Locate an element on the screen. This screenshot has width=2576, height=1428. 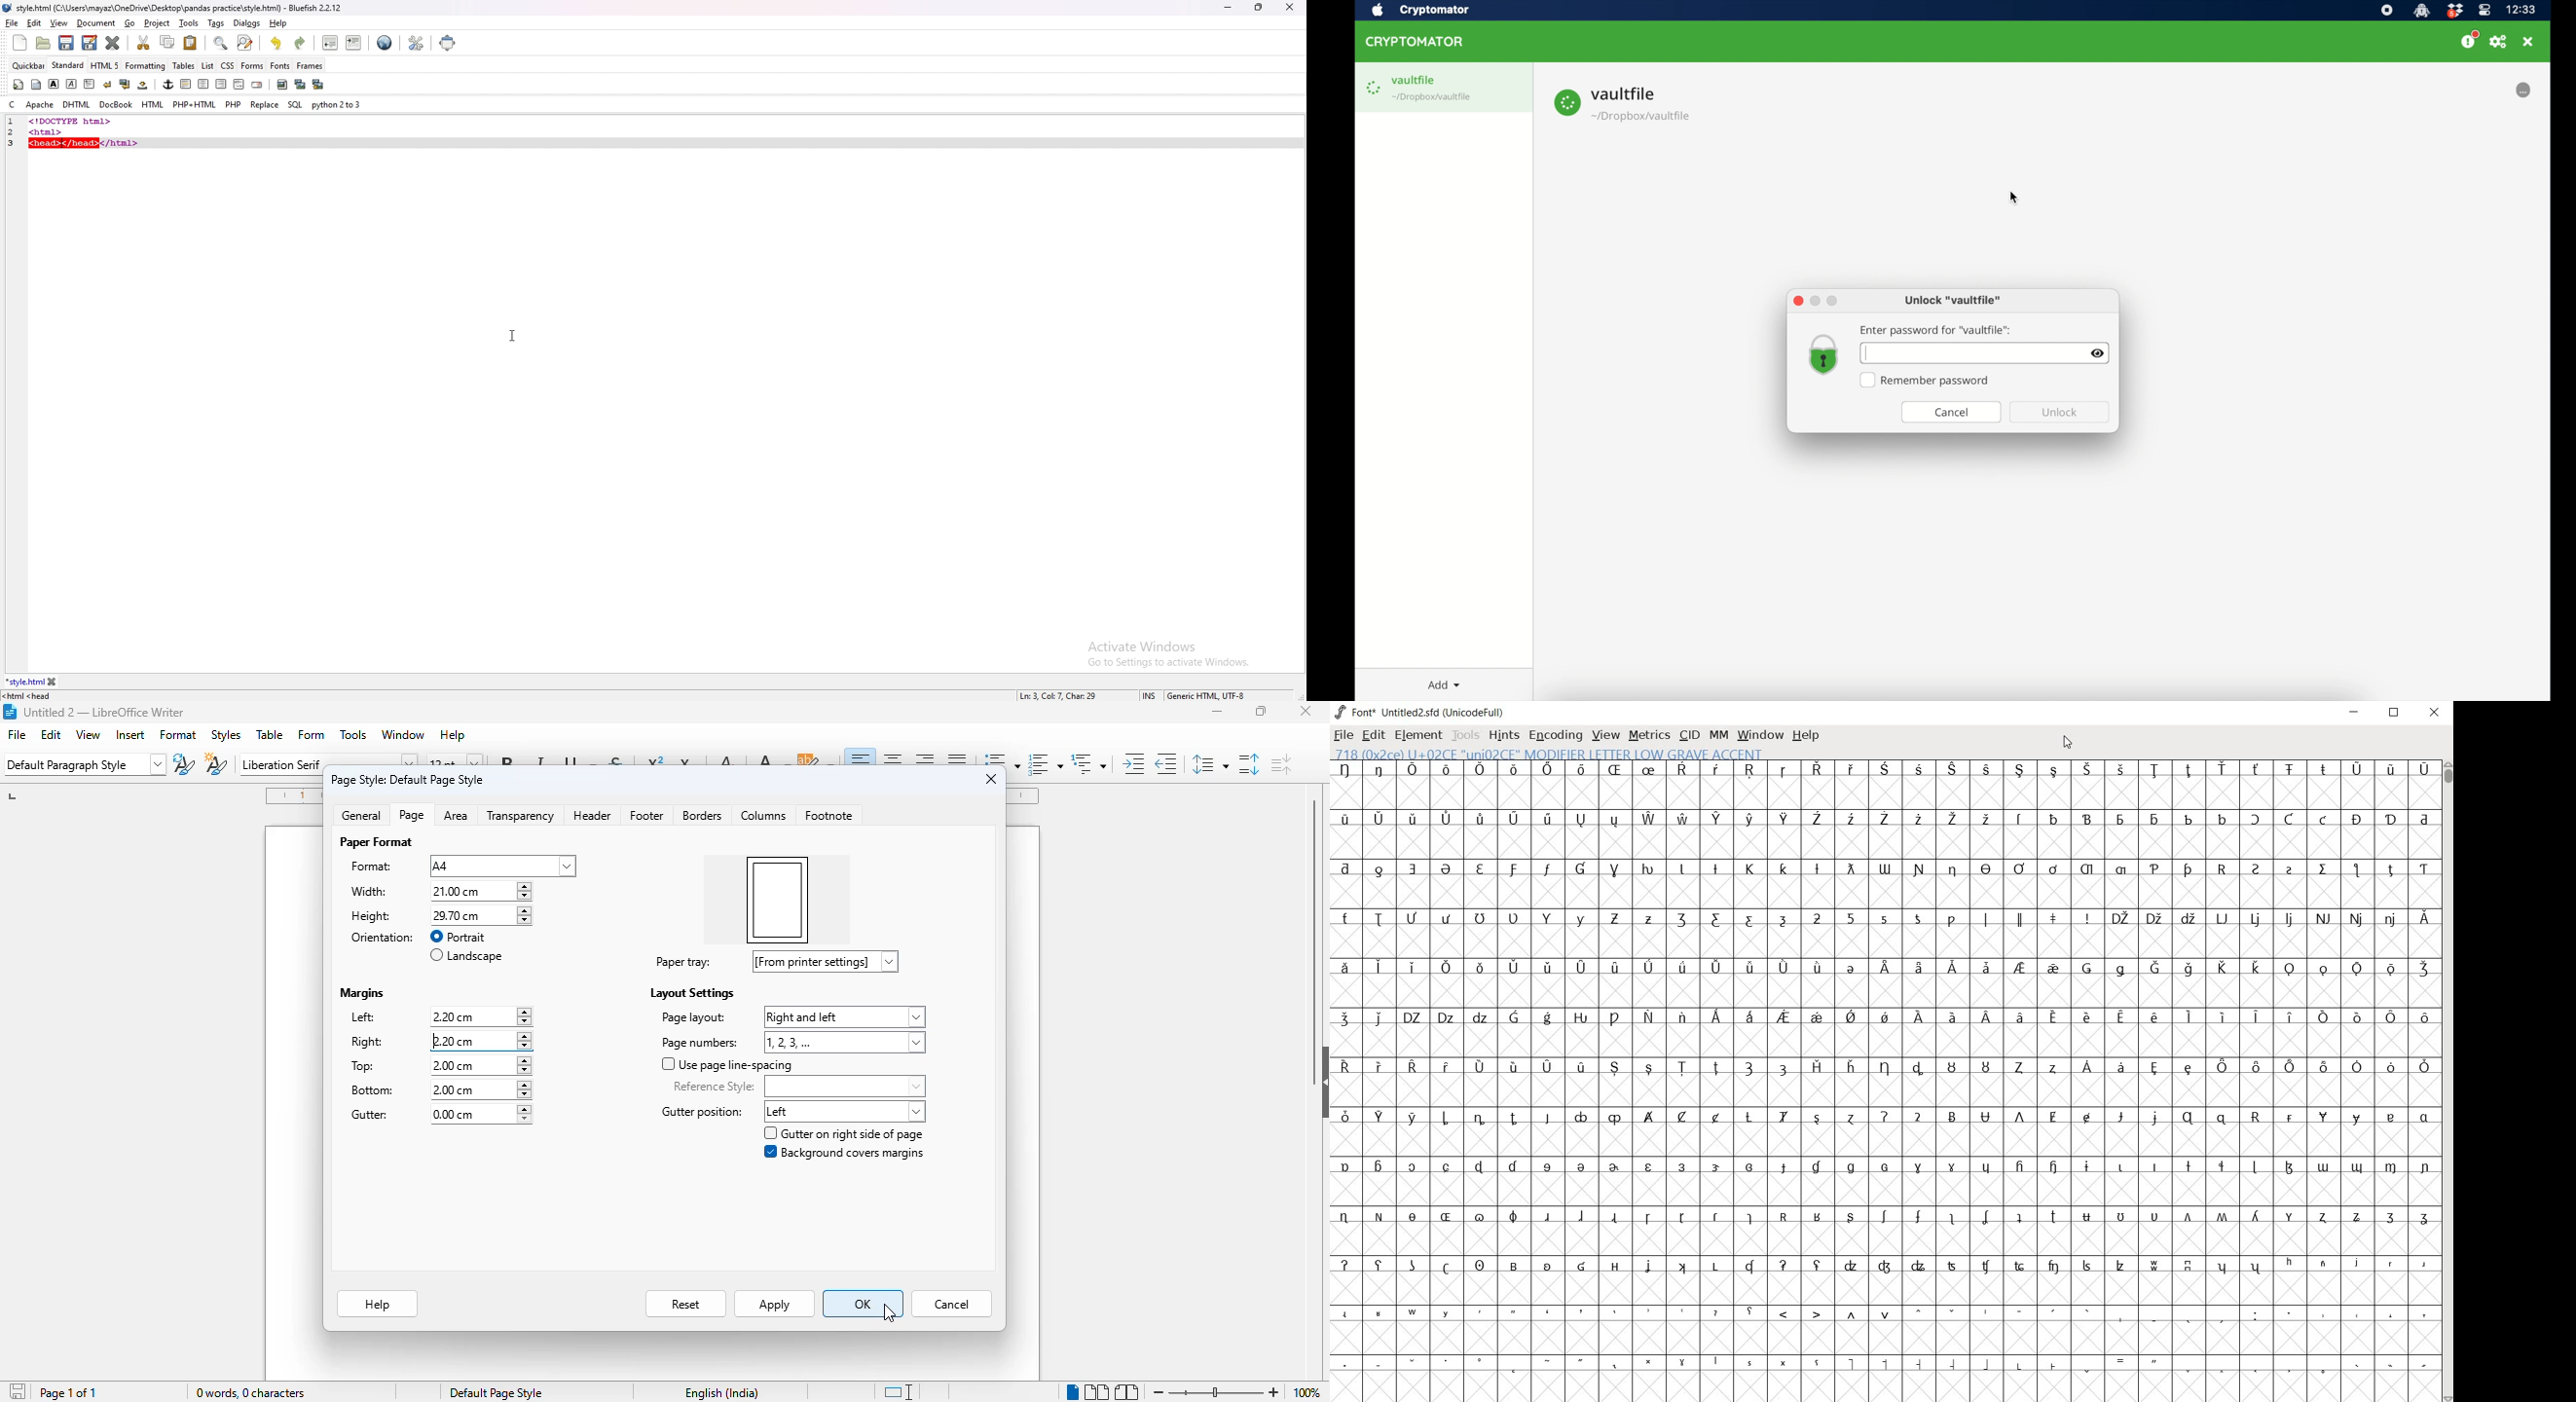
html is located at coordinates (153, 105).